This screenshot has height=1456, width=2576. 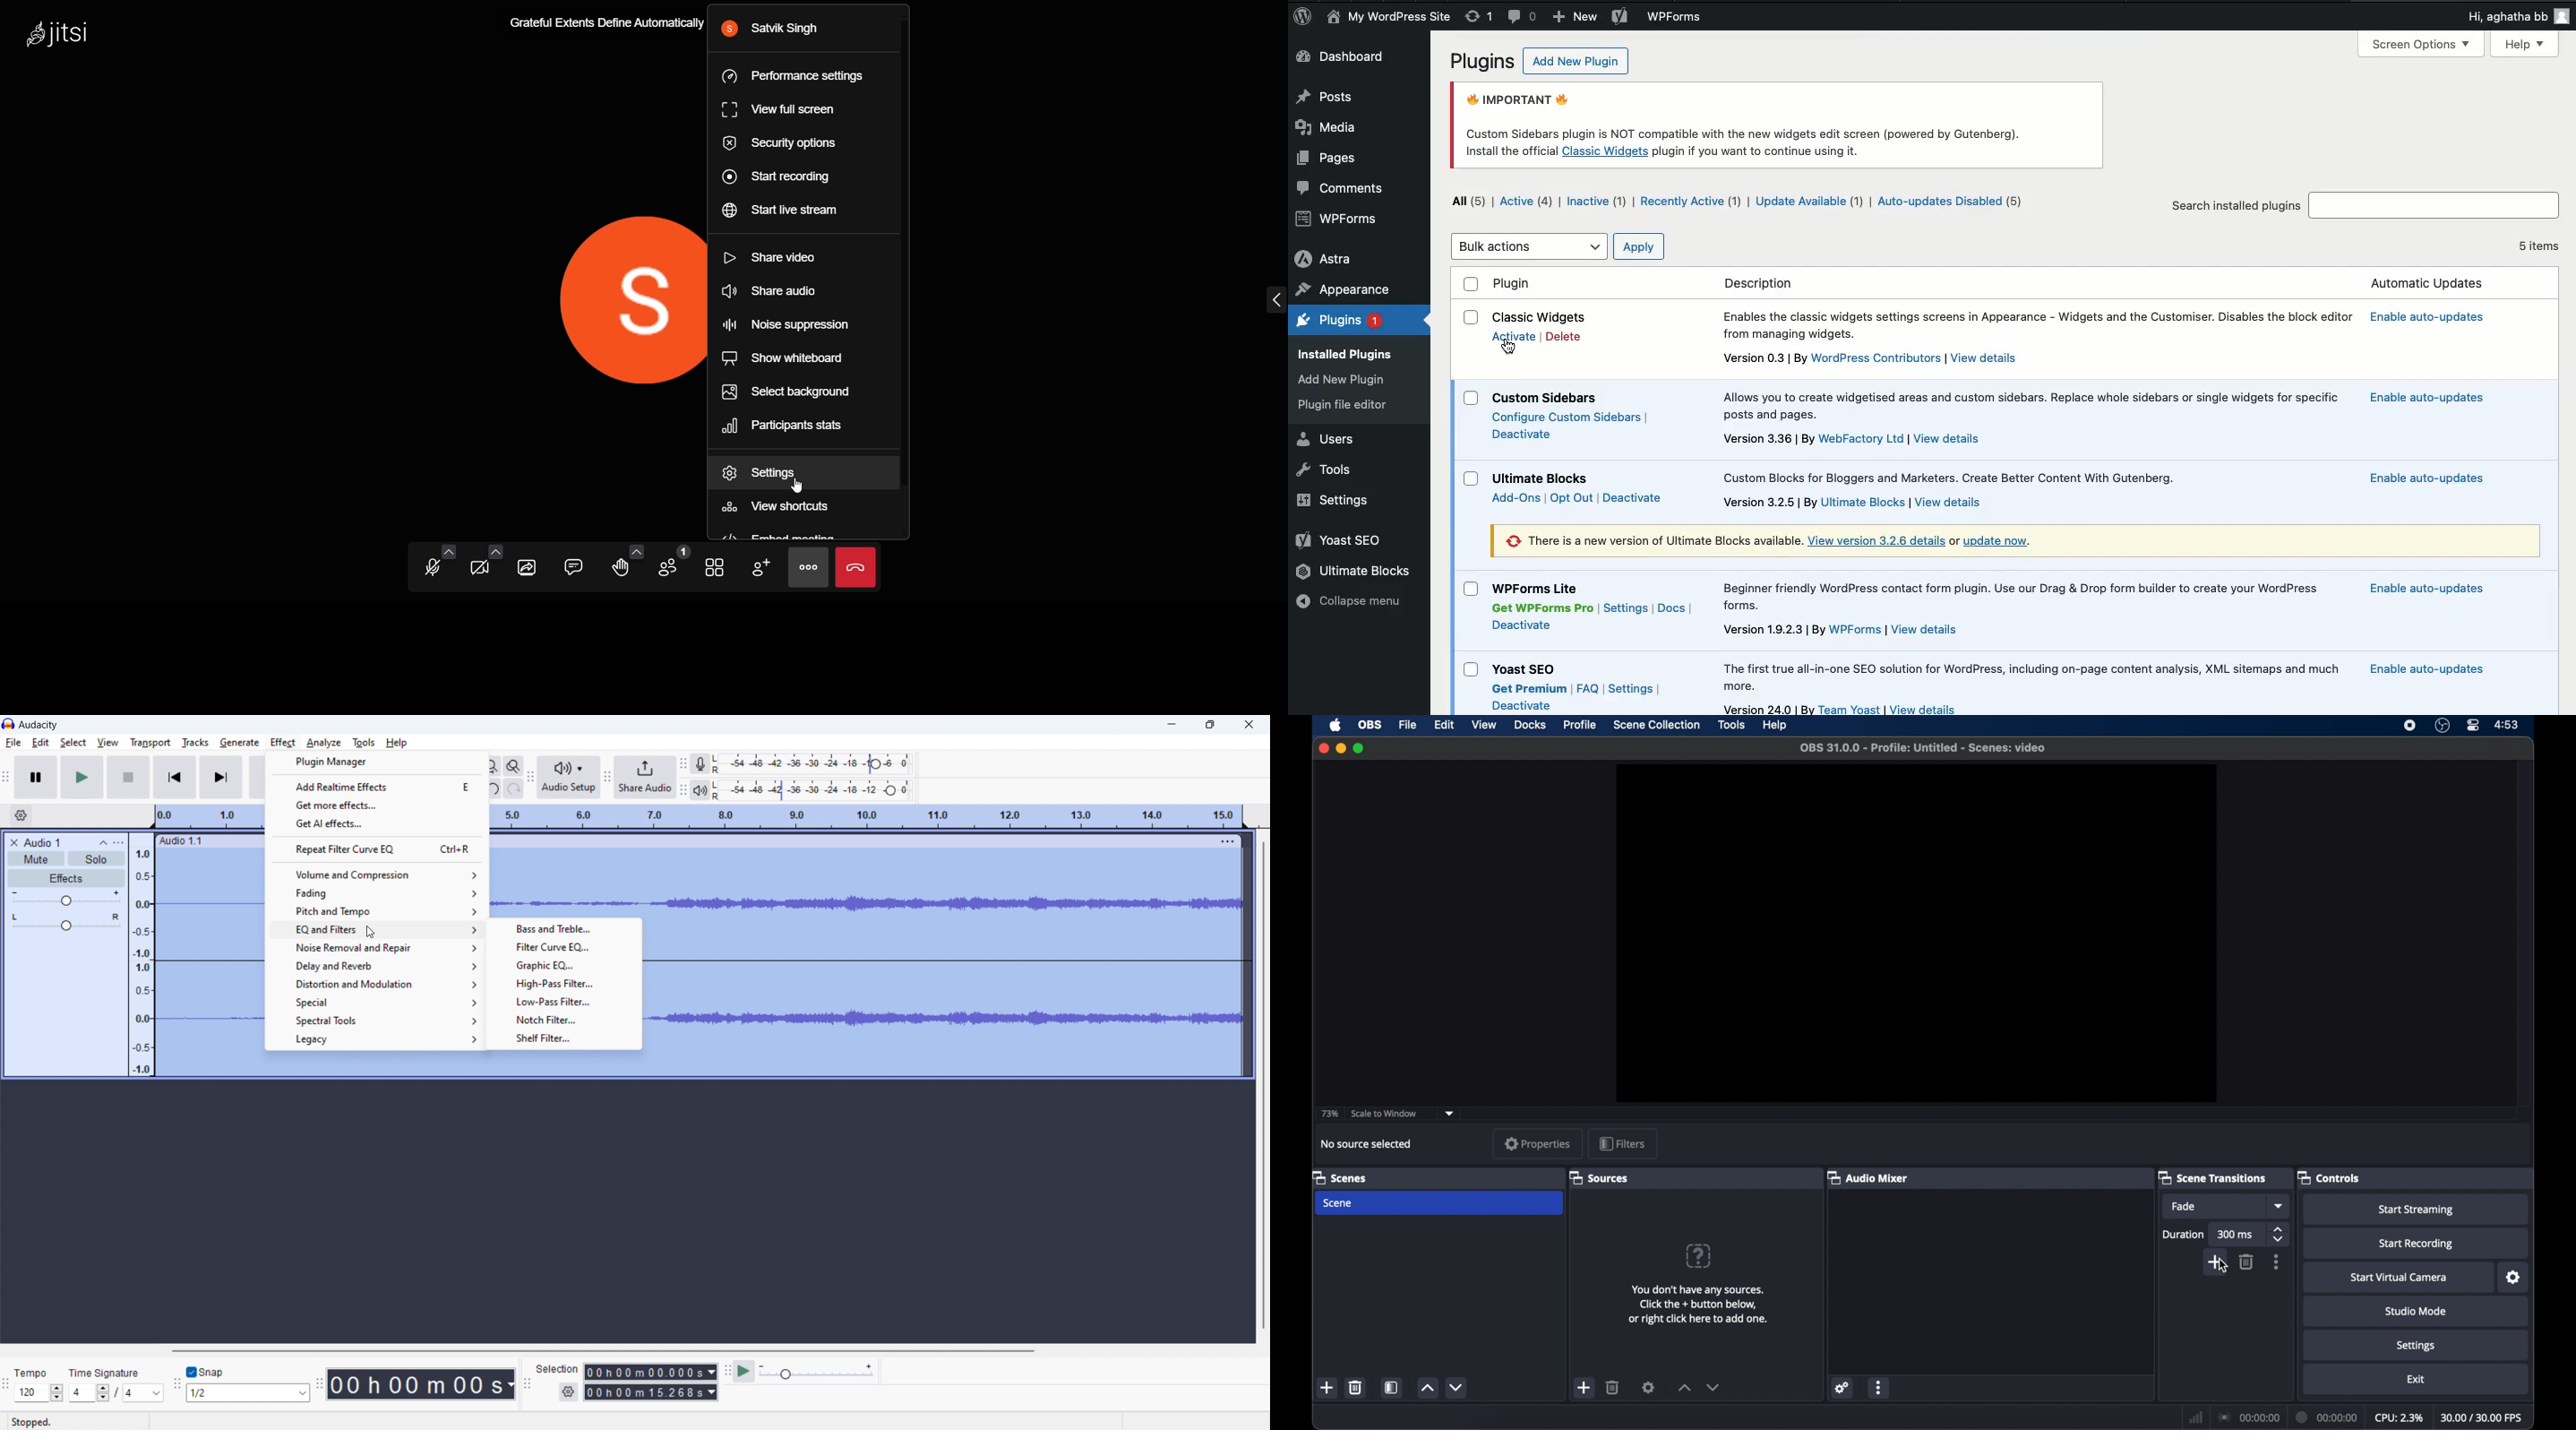 I want to click on Plugins file editor, so click(x=1346, y=405).